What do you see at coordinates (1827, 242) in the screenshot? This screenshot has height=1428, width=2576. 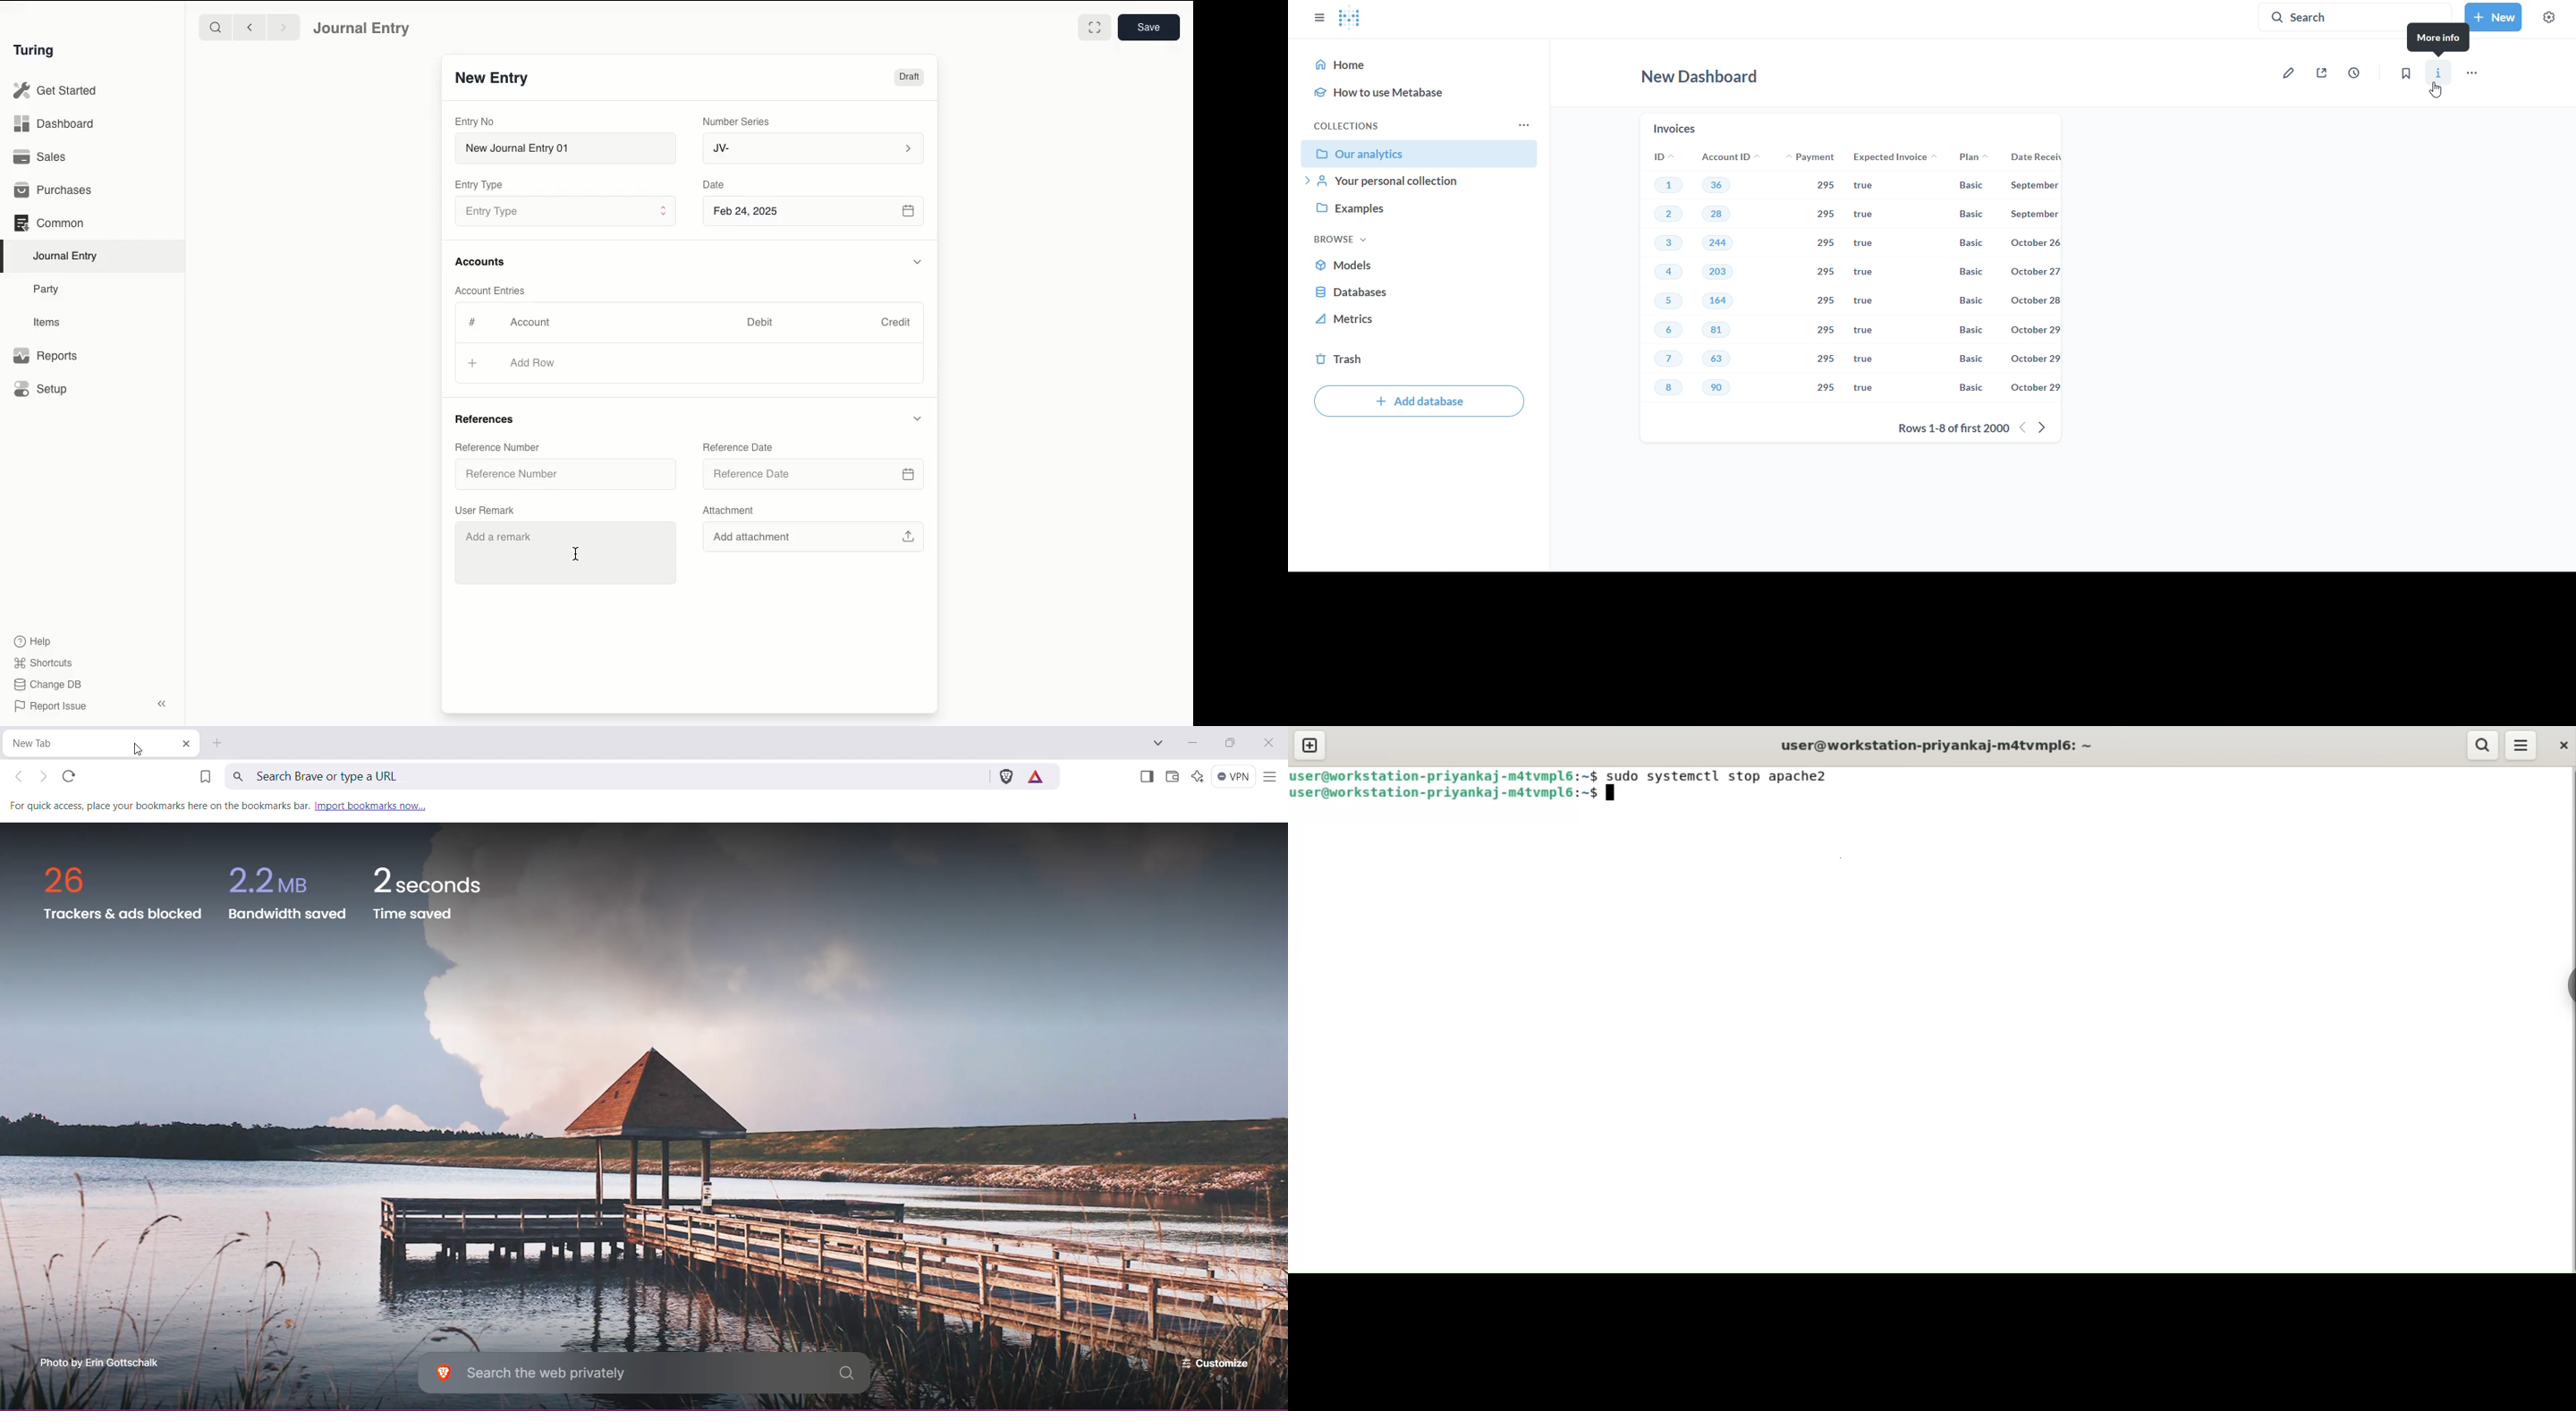 I see `295` at bounding box center [1827, 242].